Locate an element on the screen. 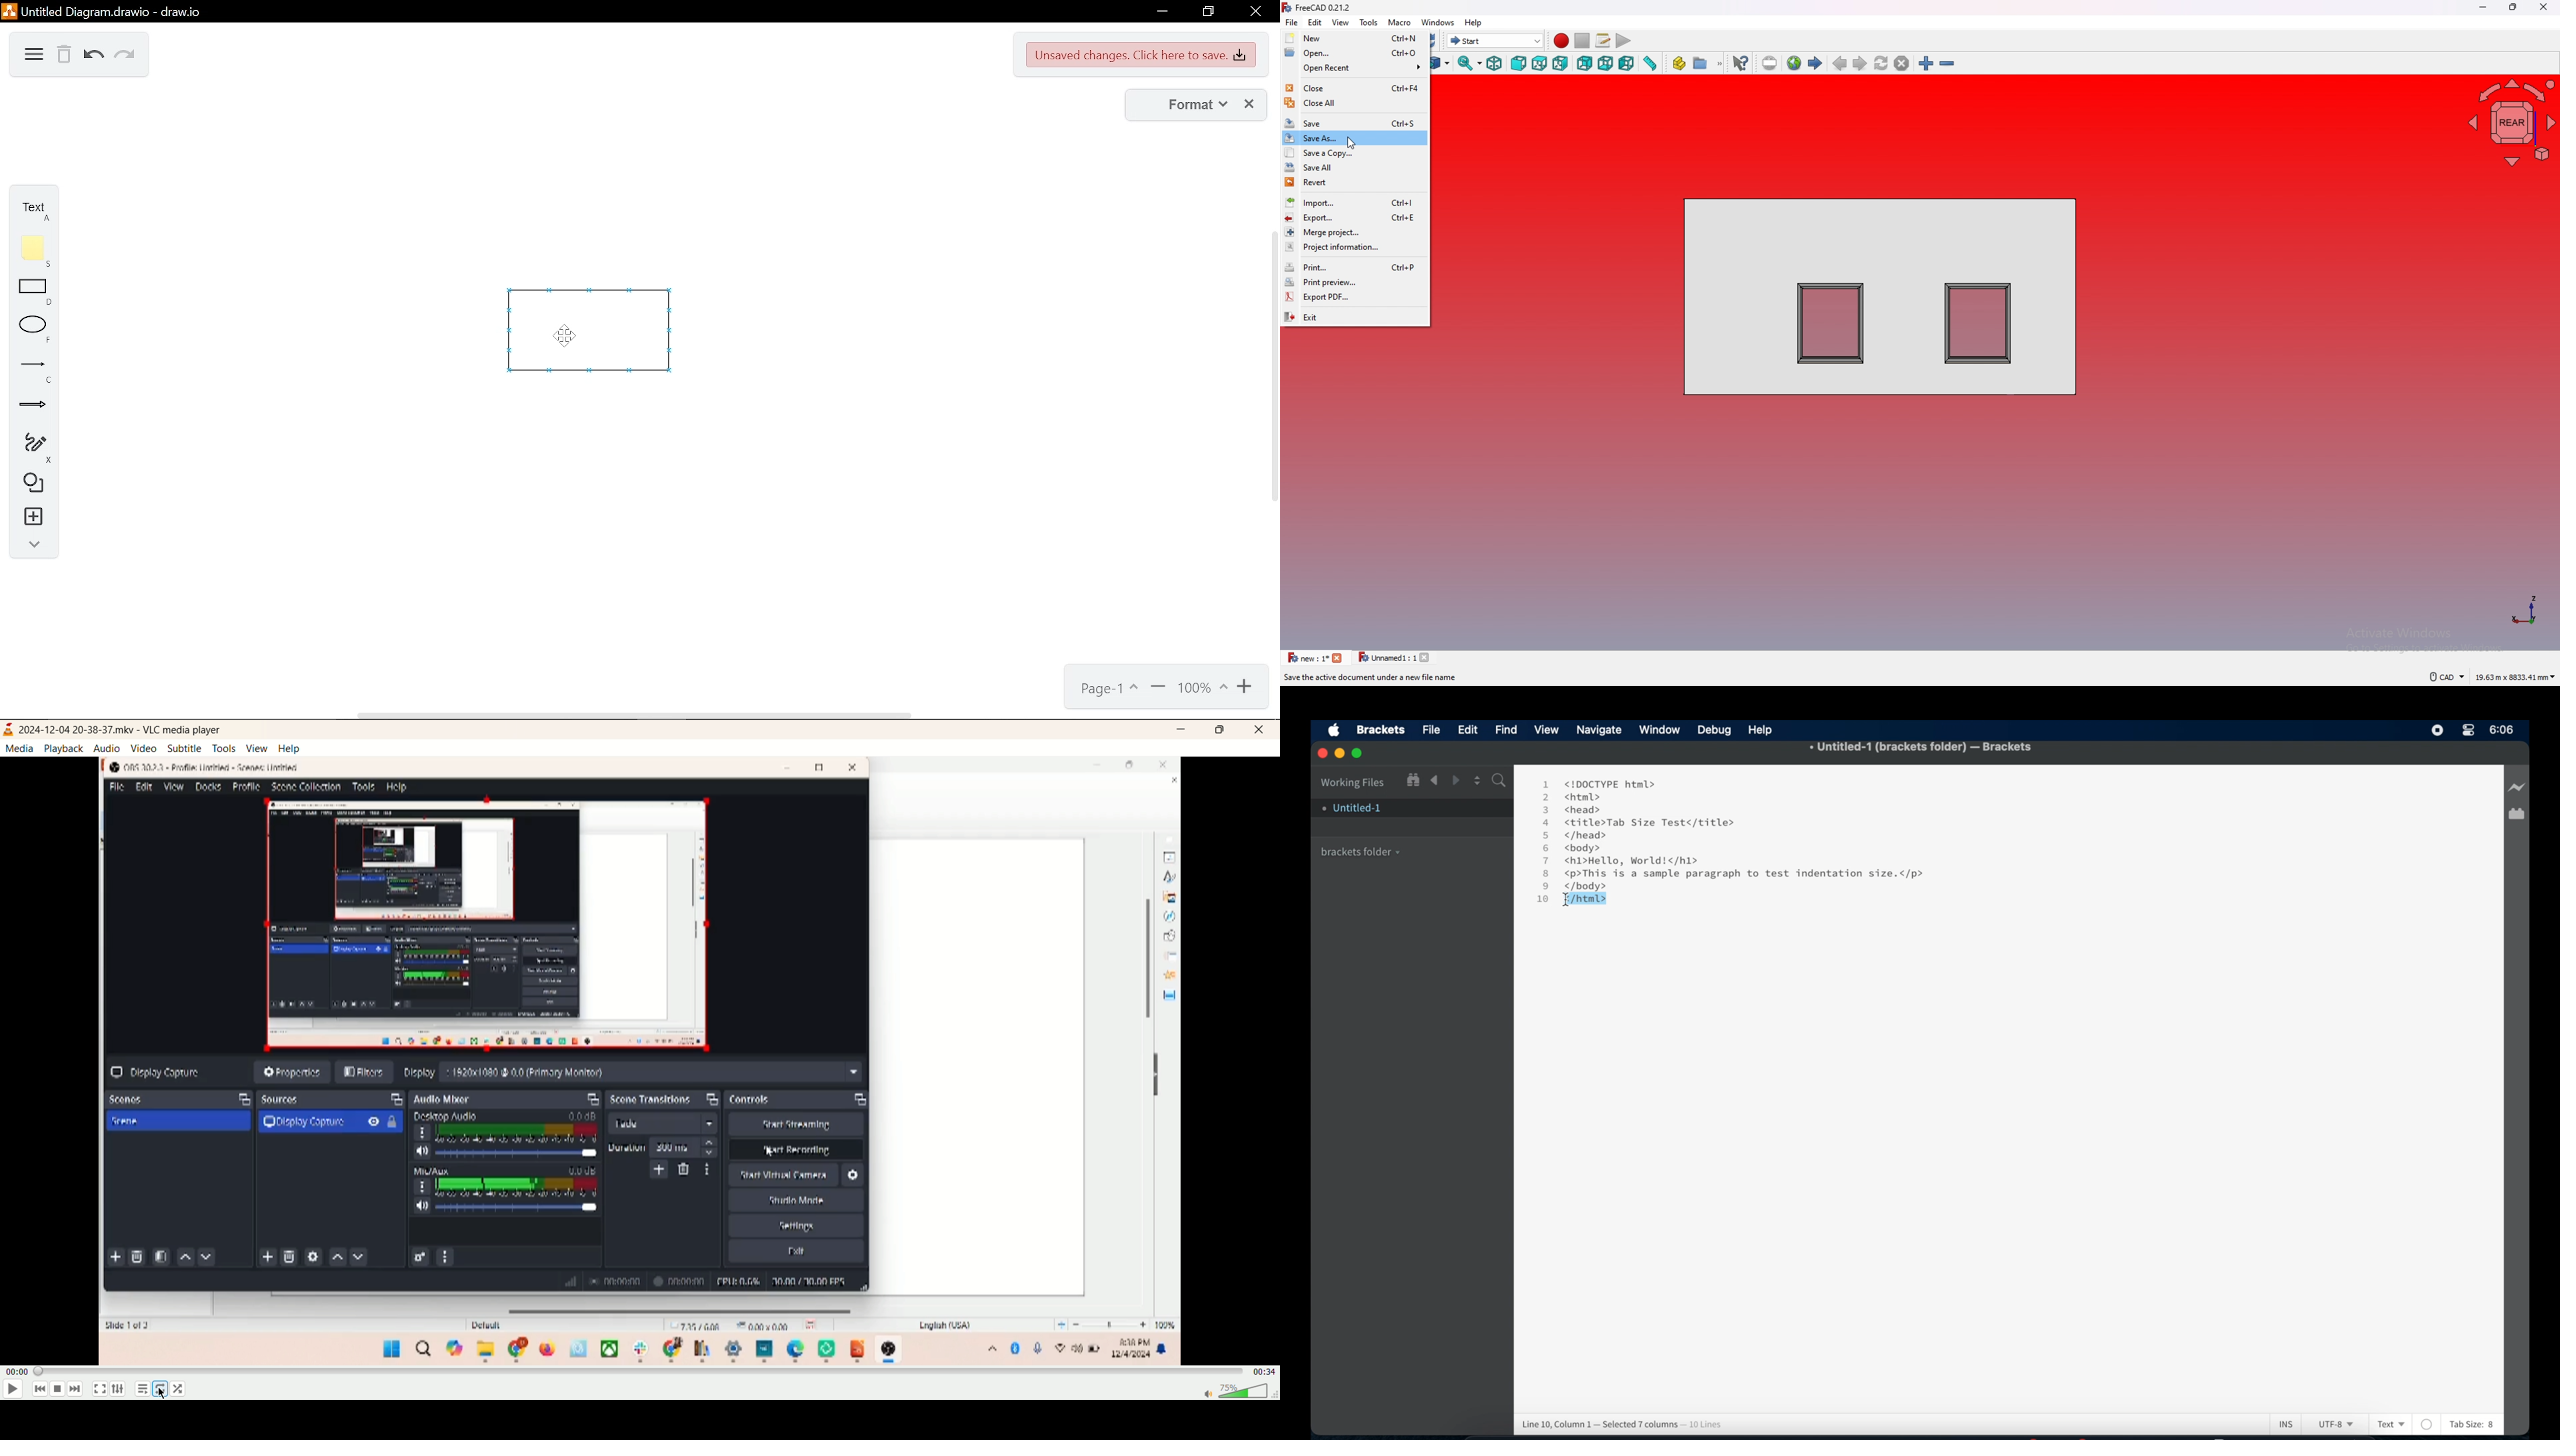 The image size is (2576, 1456). 5 </head> is located at coordinates (1574, 836).